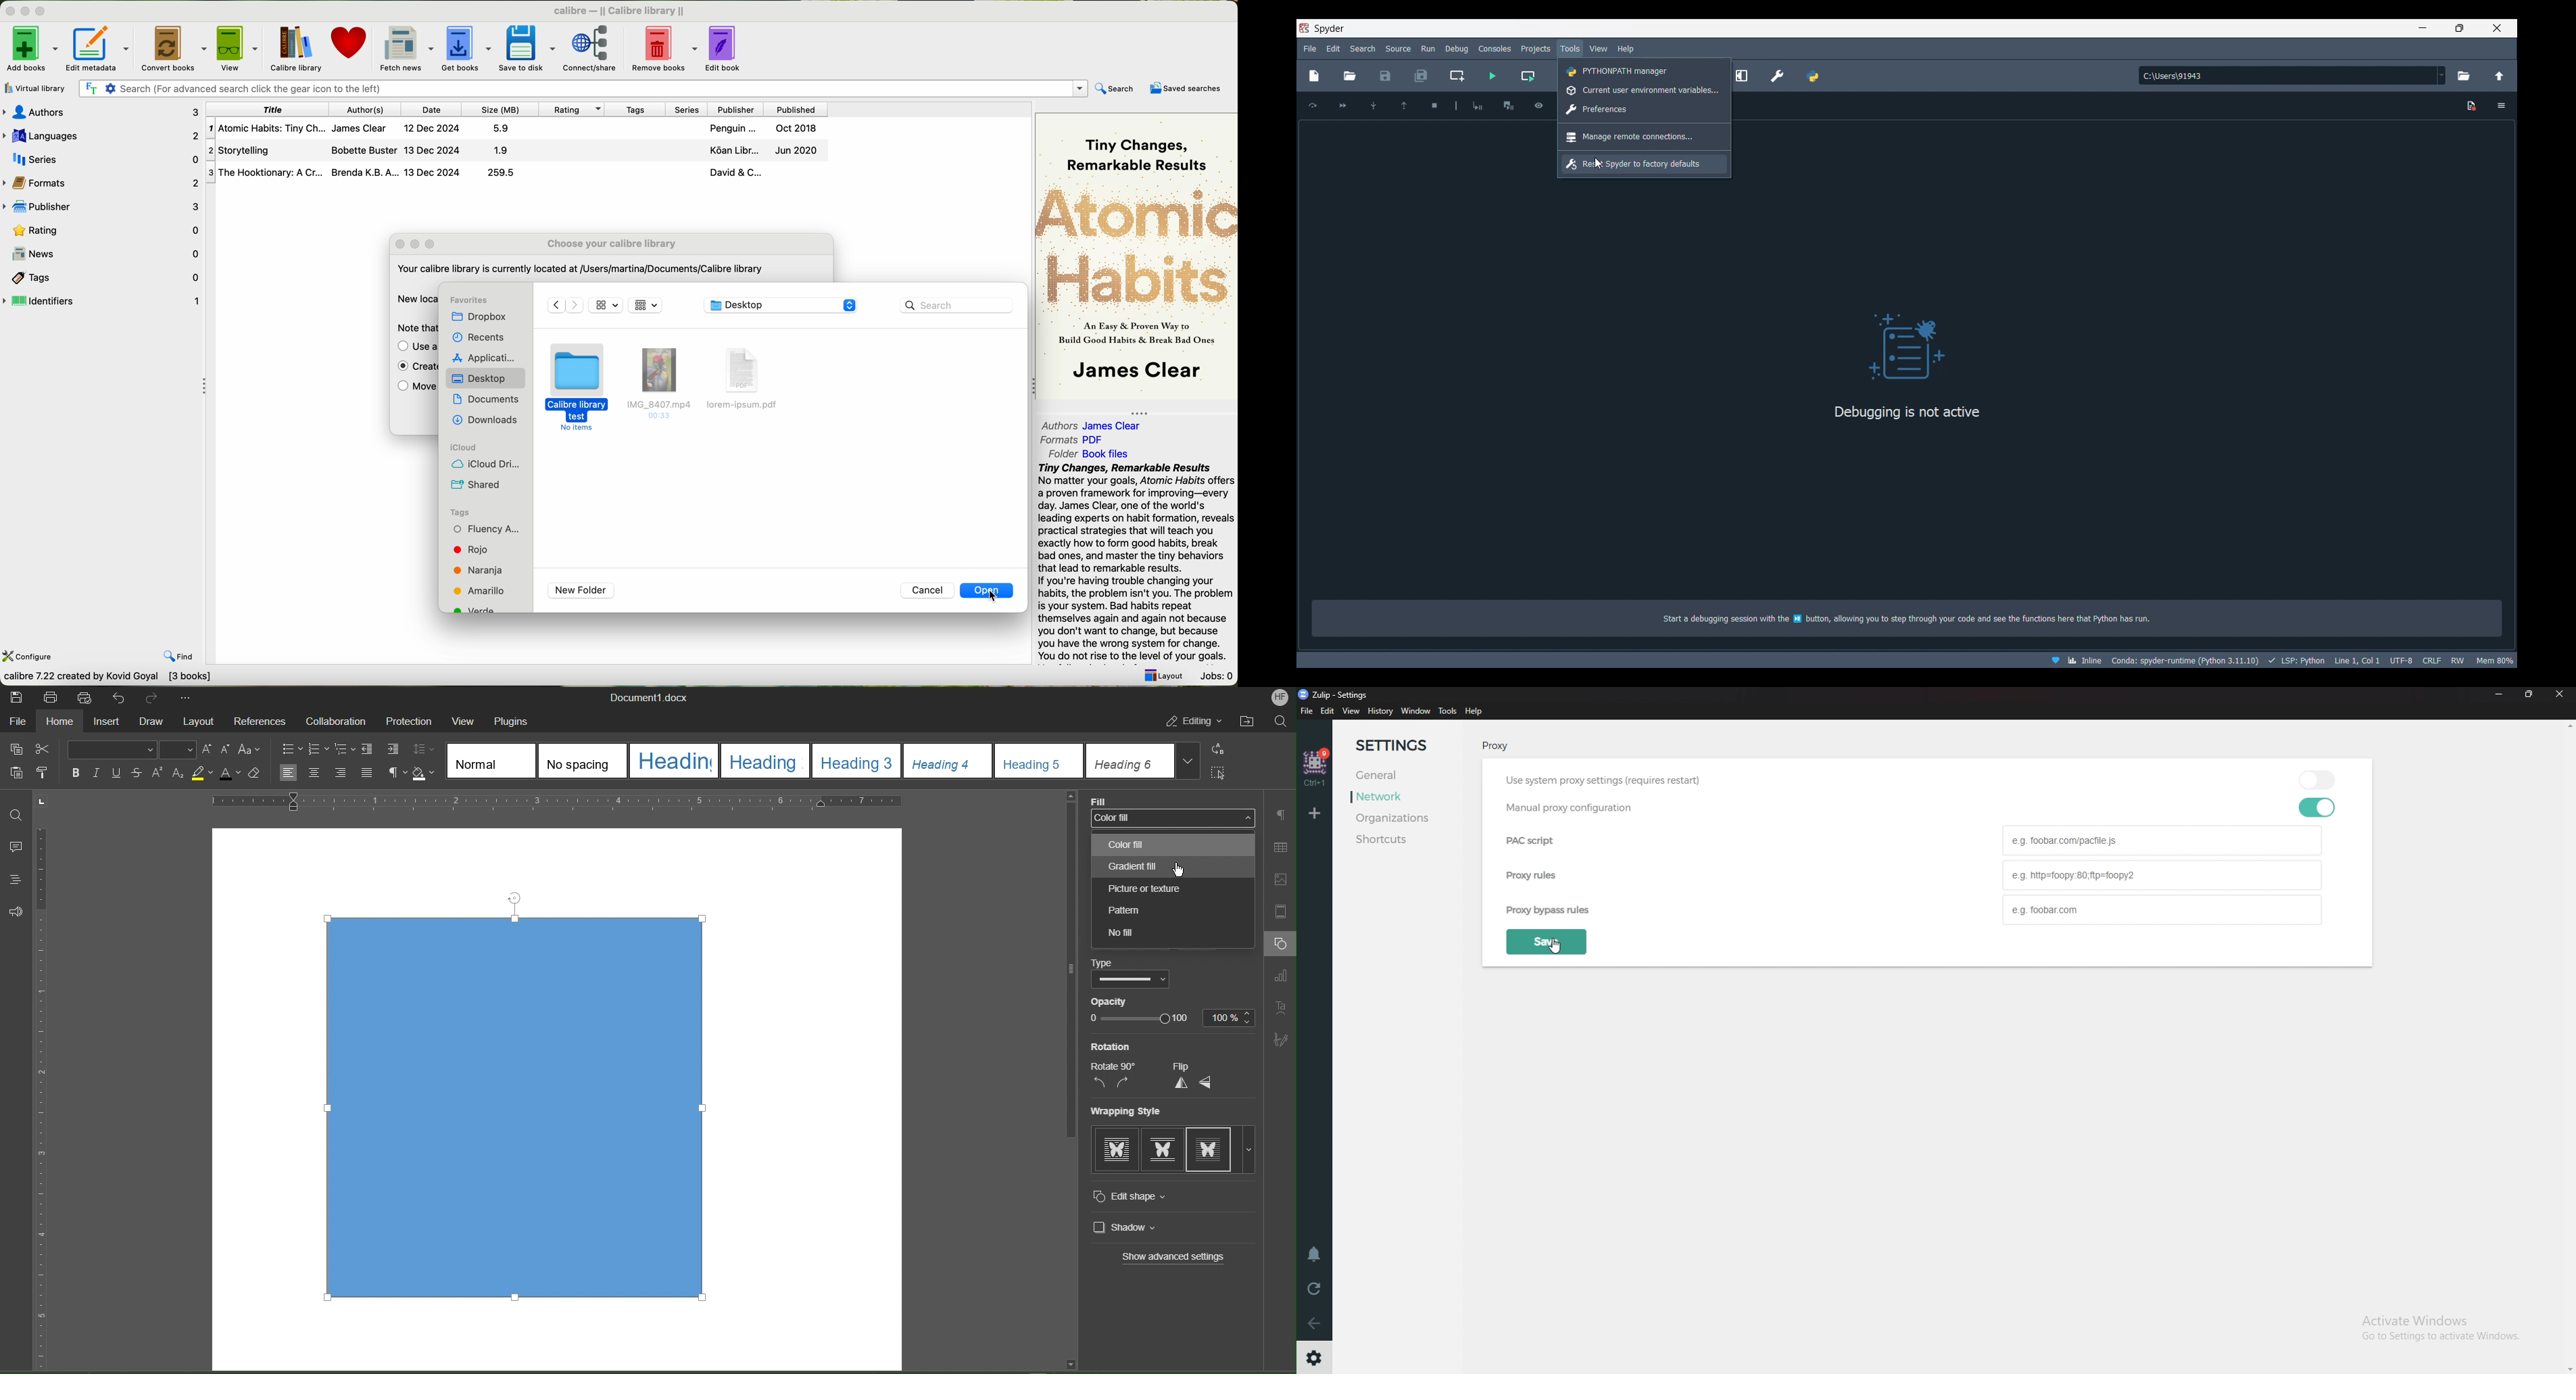  I want to click on Signature, so click(1281, 1040).